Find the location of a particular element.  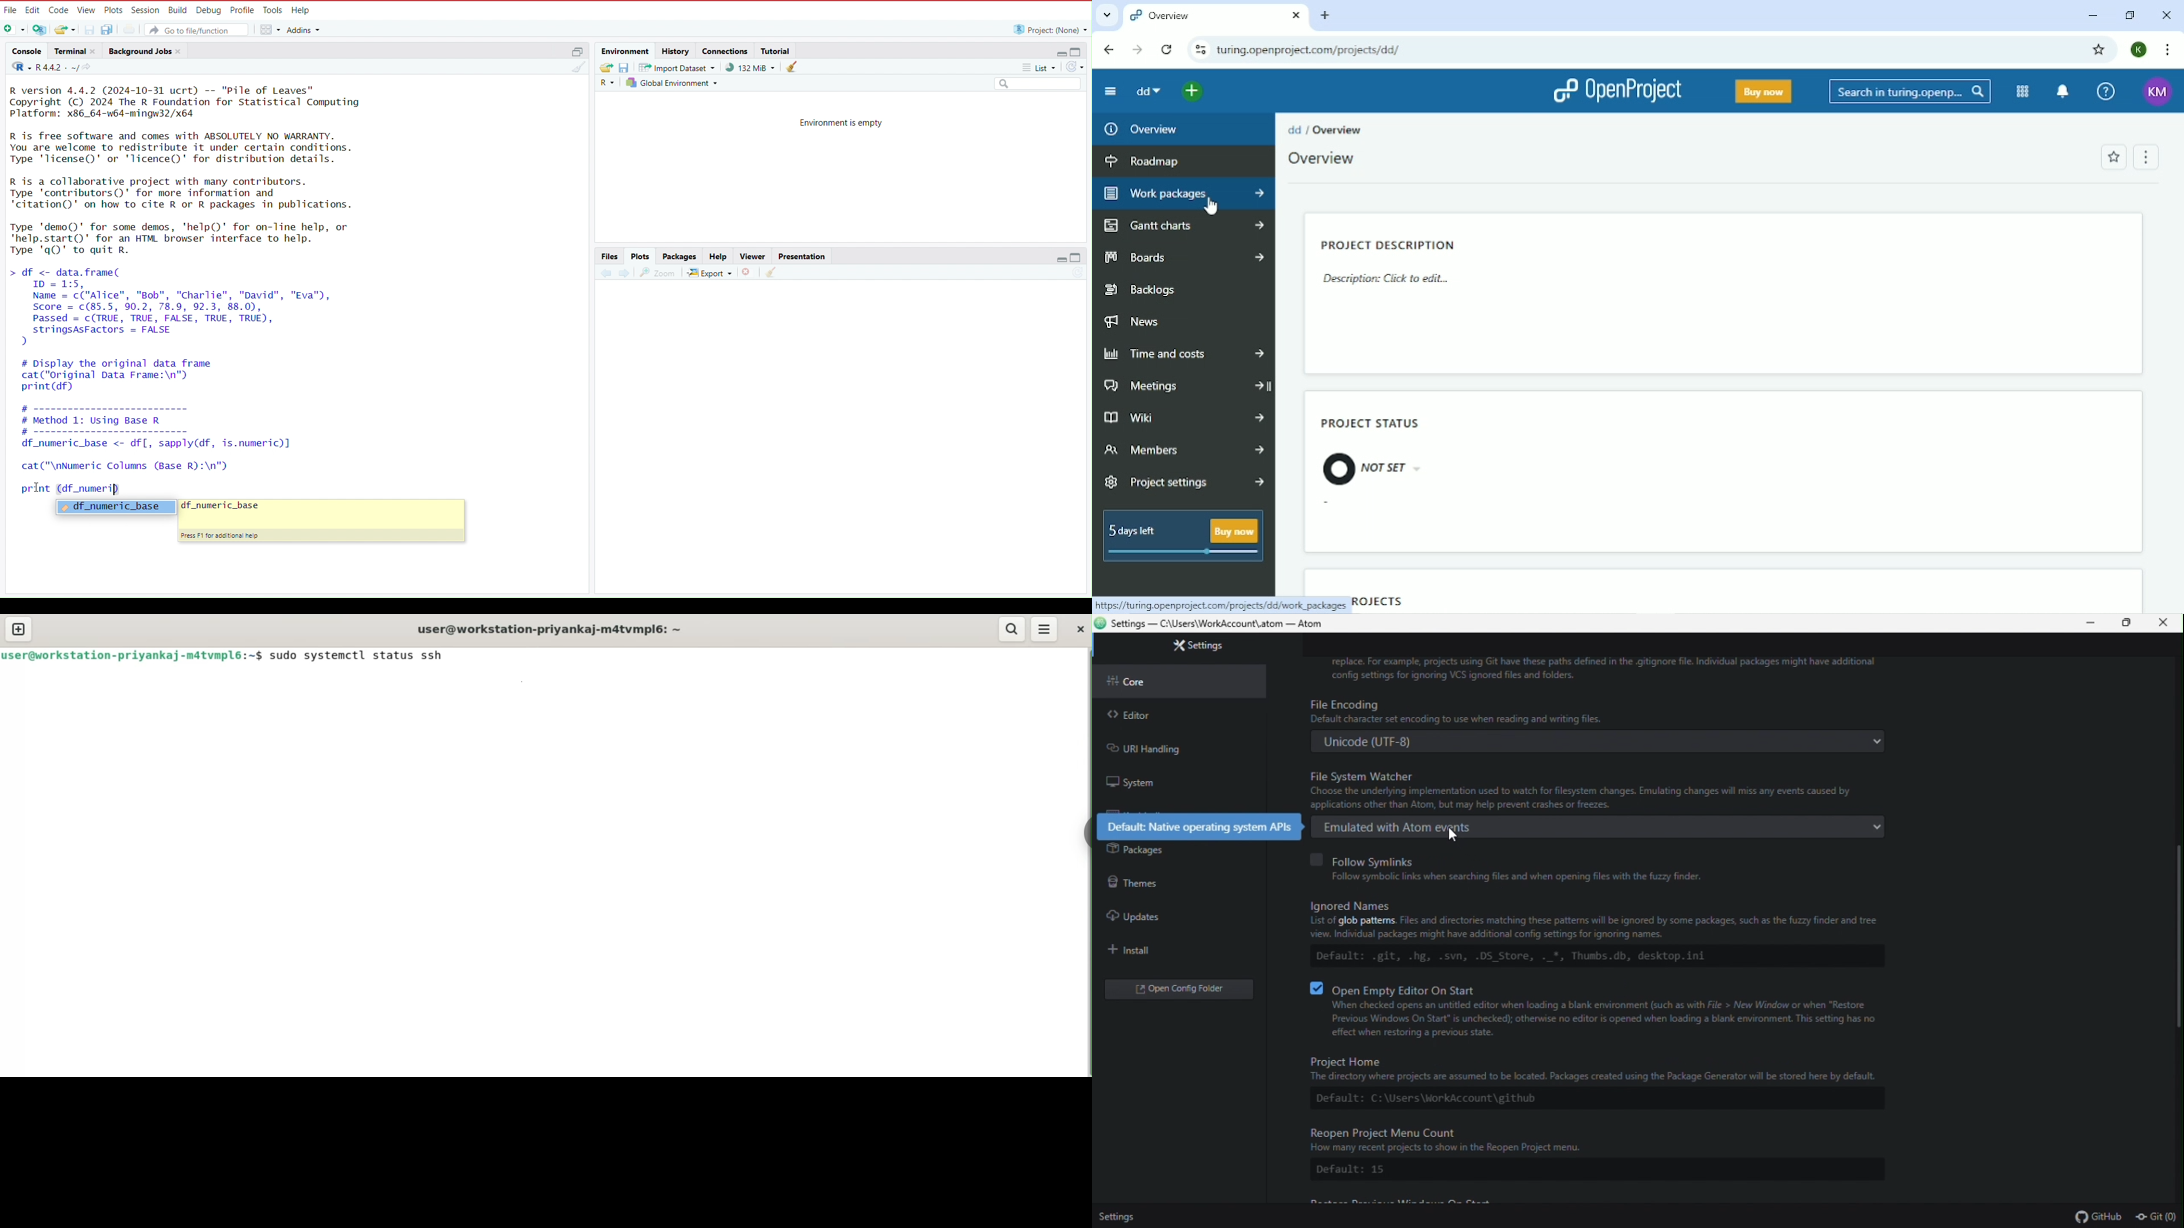

clear console is located at coordinates (576, 67).